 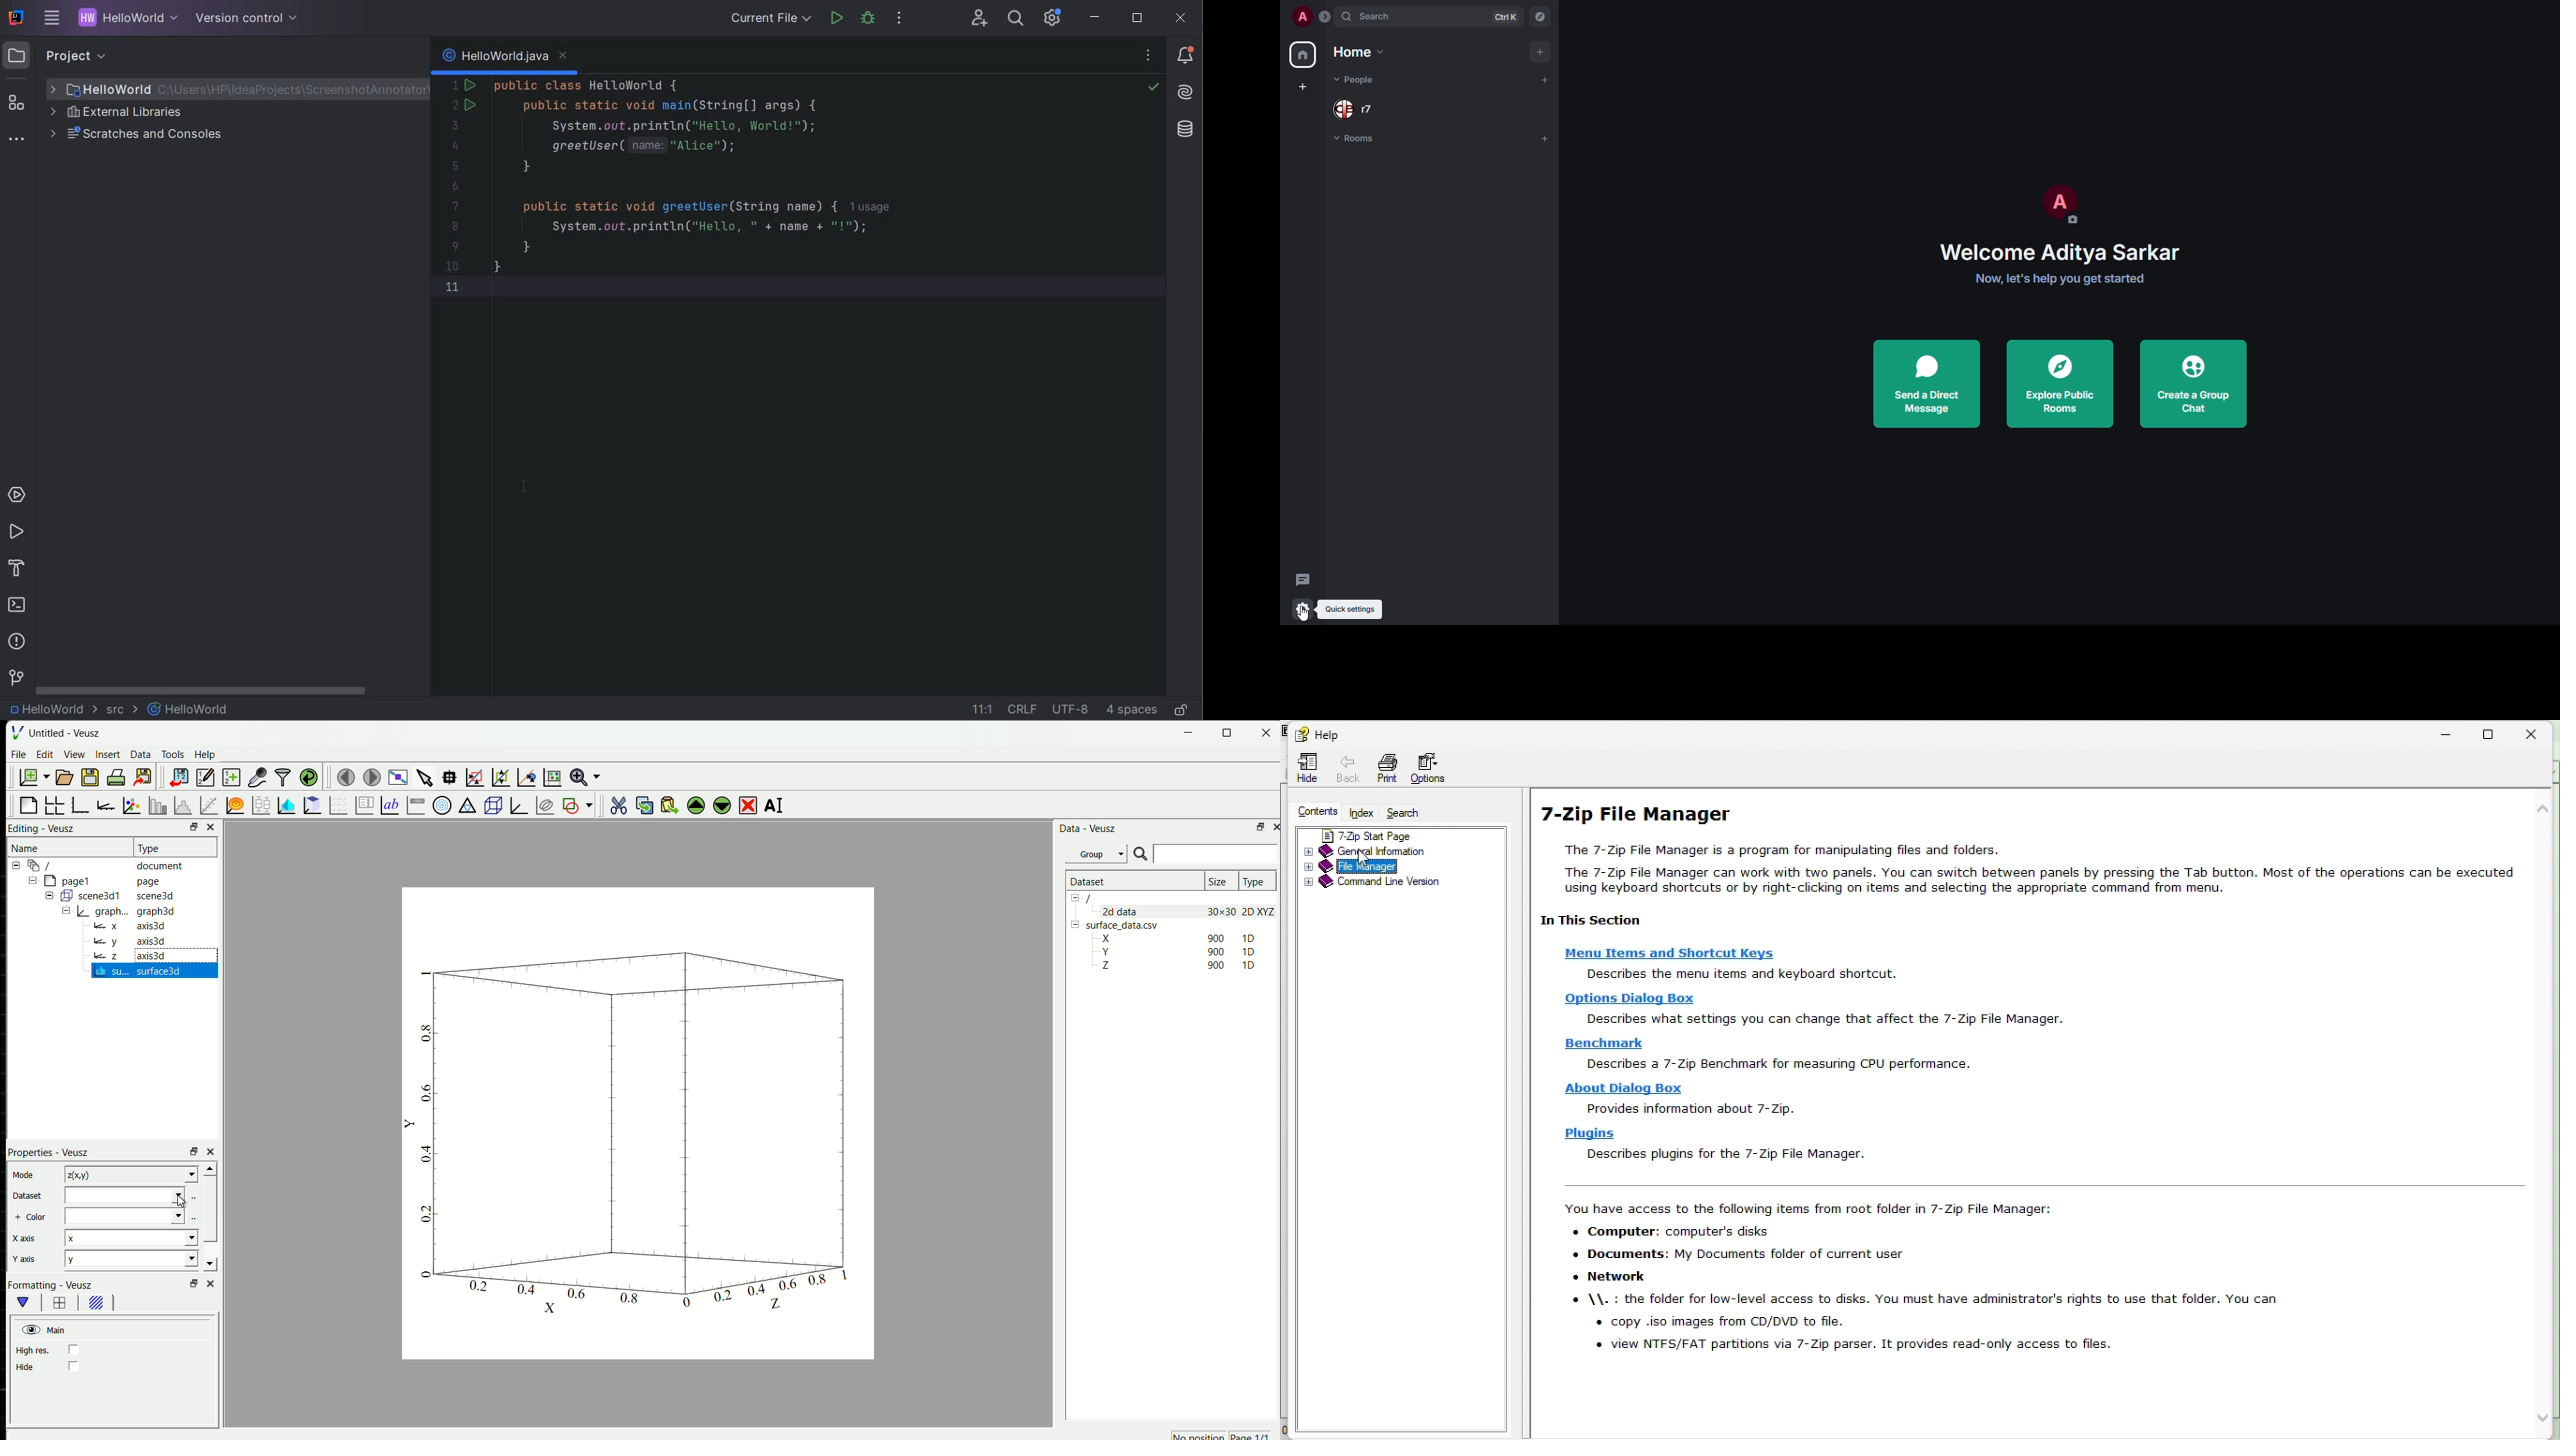 I want to click on fit a function, so click(x=209, y=804).